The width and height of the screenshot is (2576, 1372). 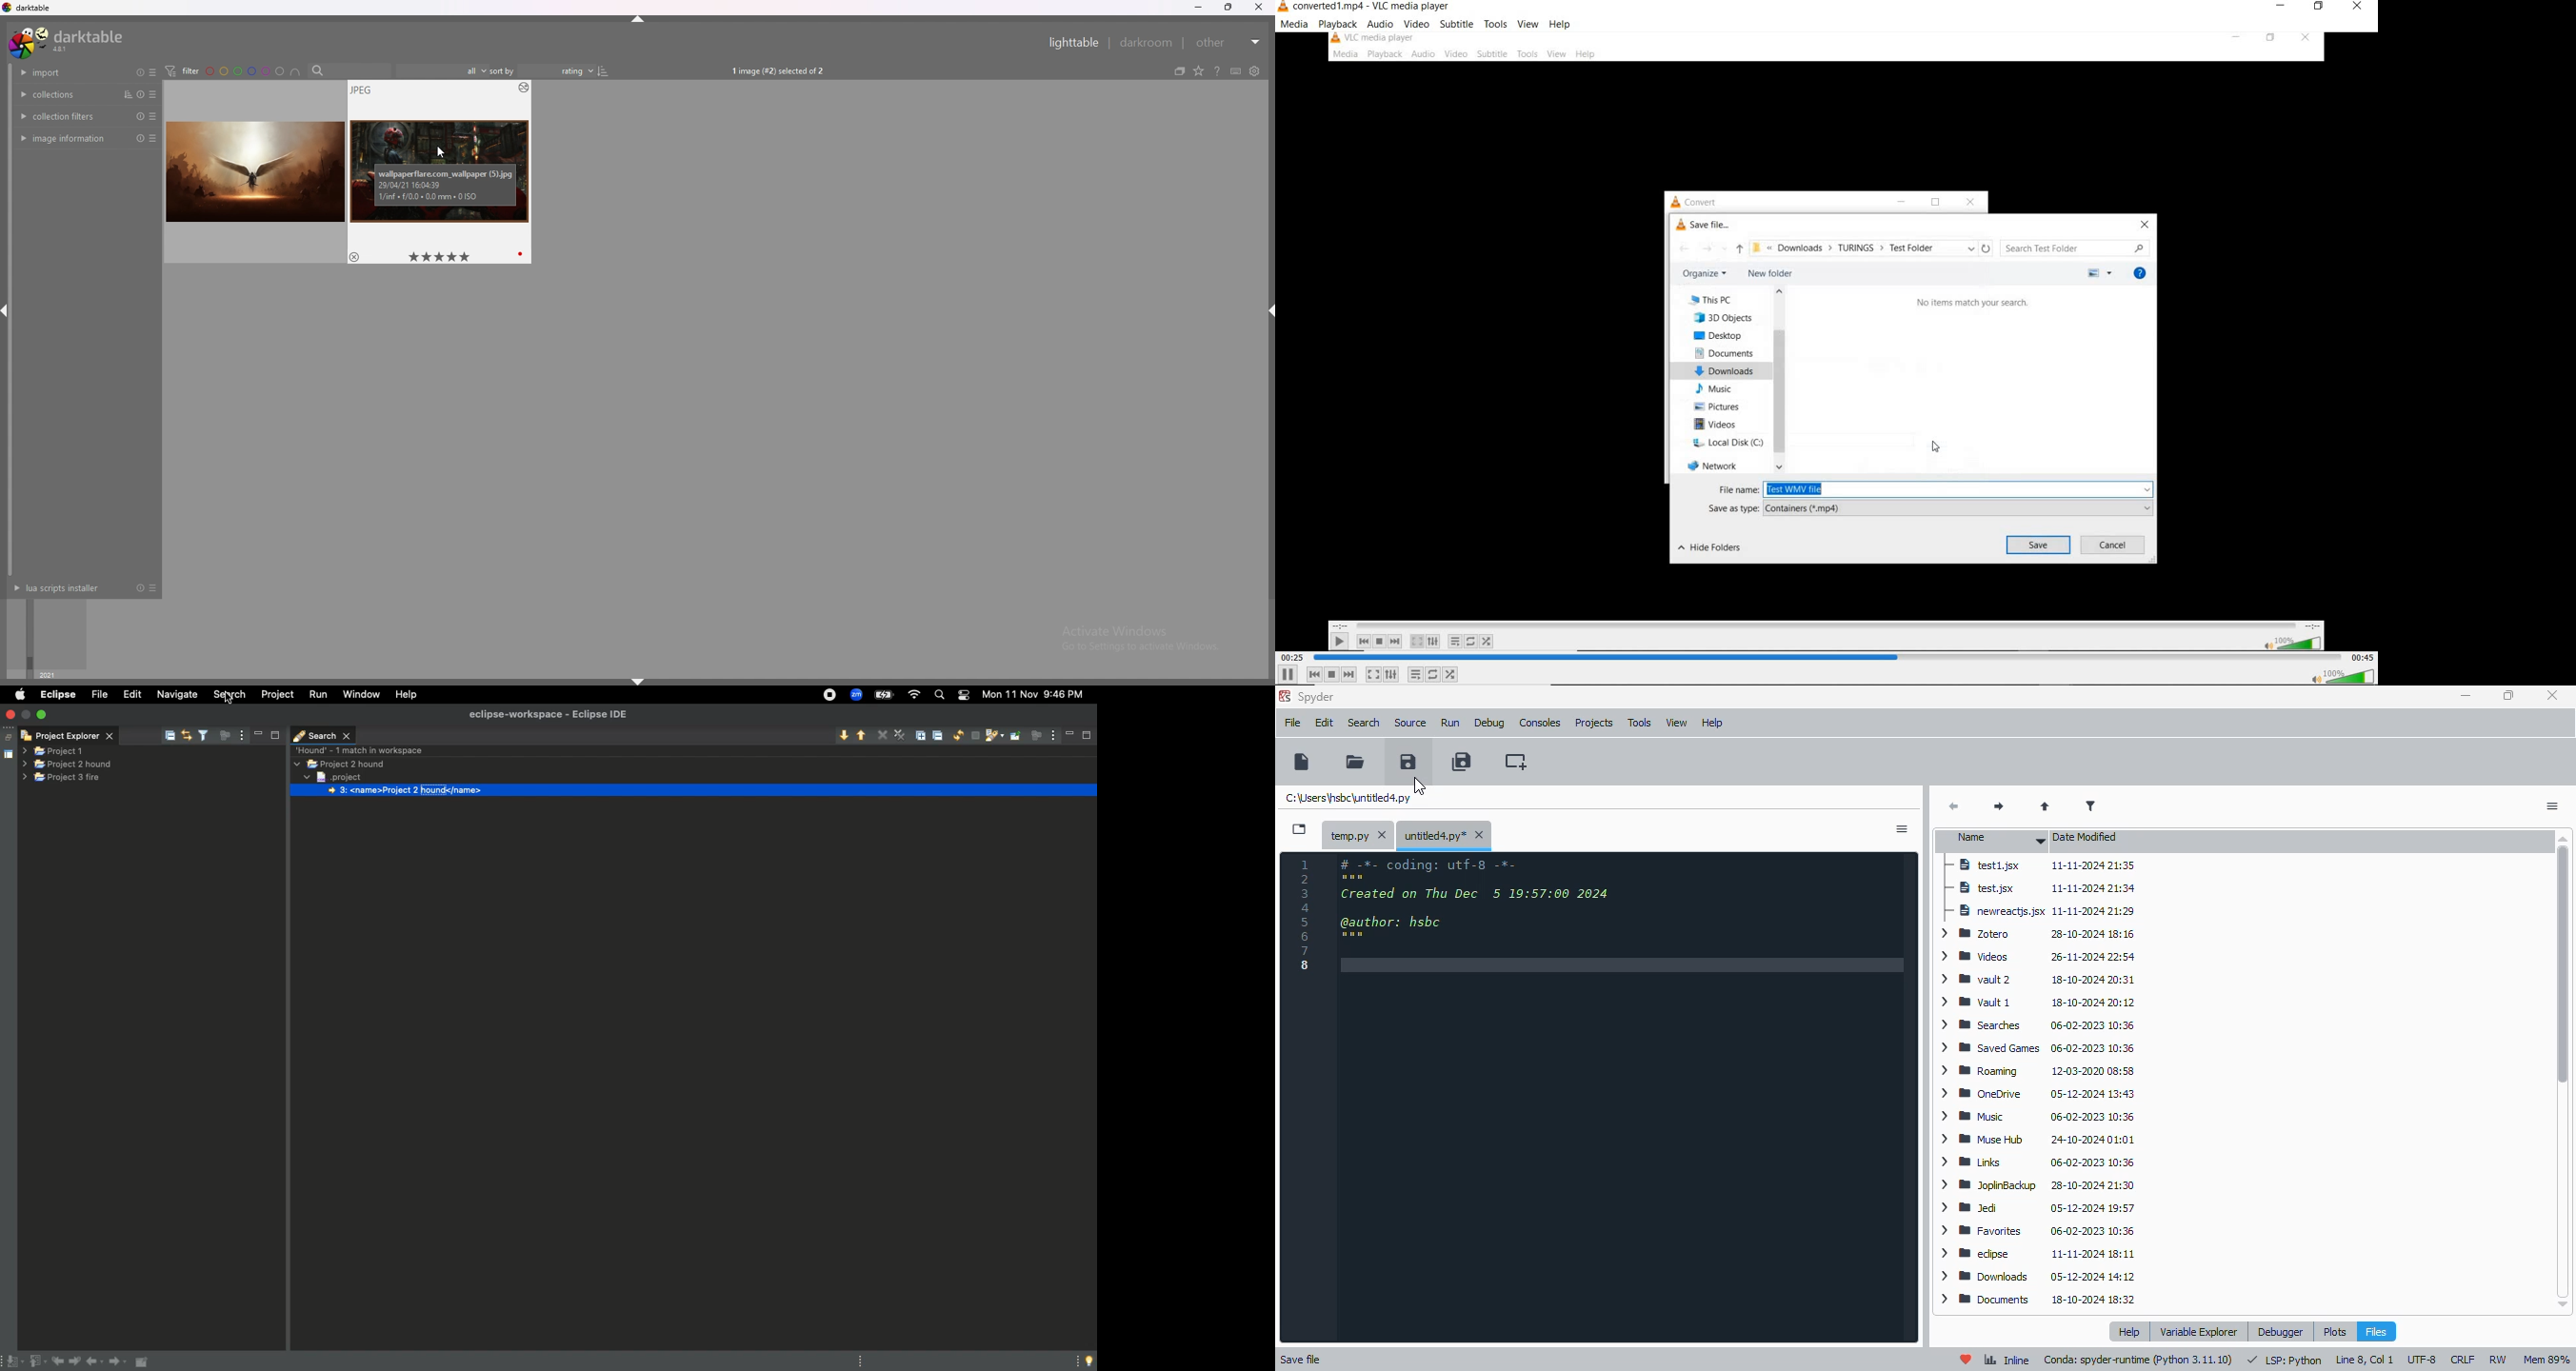 I want to click on sort by, so click(x=503, y=70).